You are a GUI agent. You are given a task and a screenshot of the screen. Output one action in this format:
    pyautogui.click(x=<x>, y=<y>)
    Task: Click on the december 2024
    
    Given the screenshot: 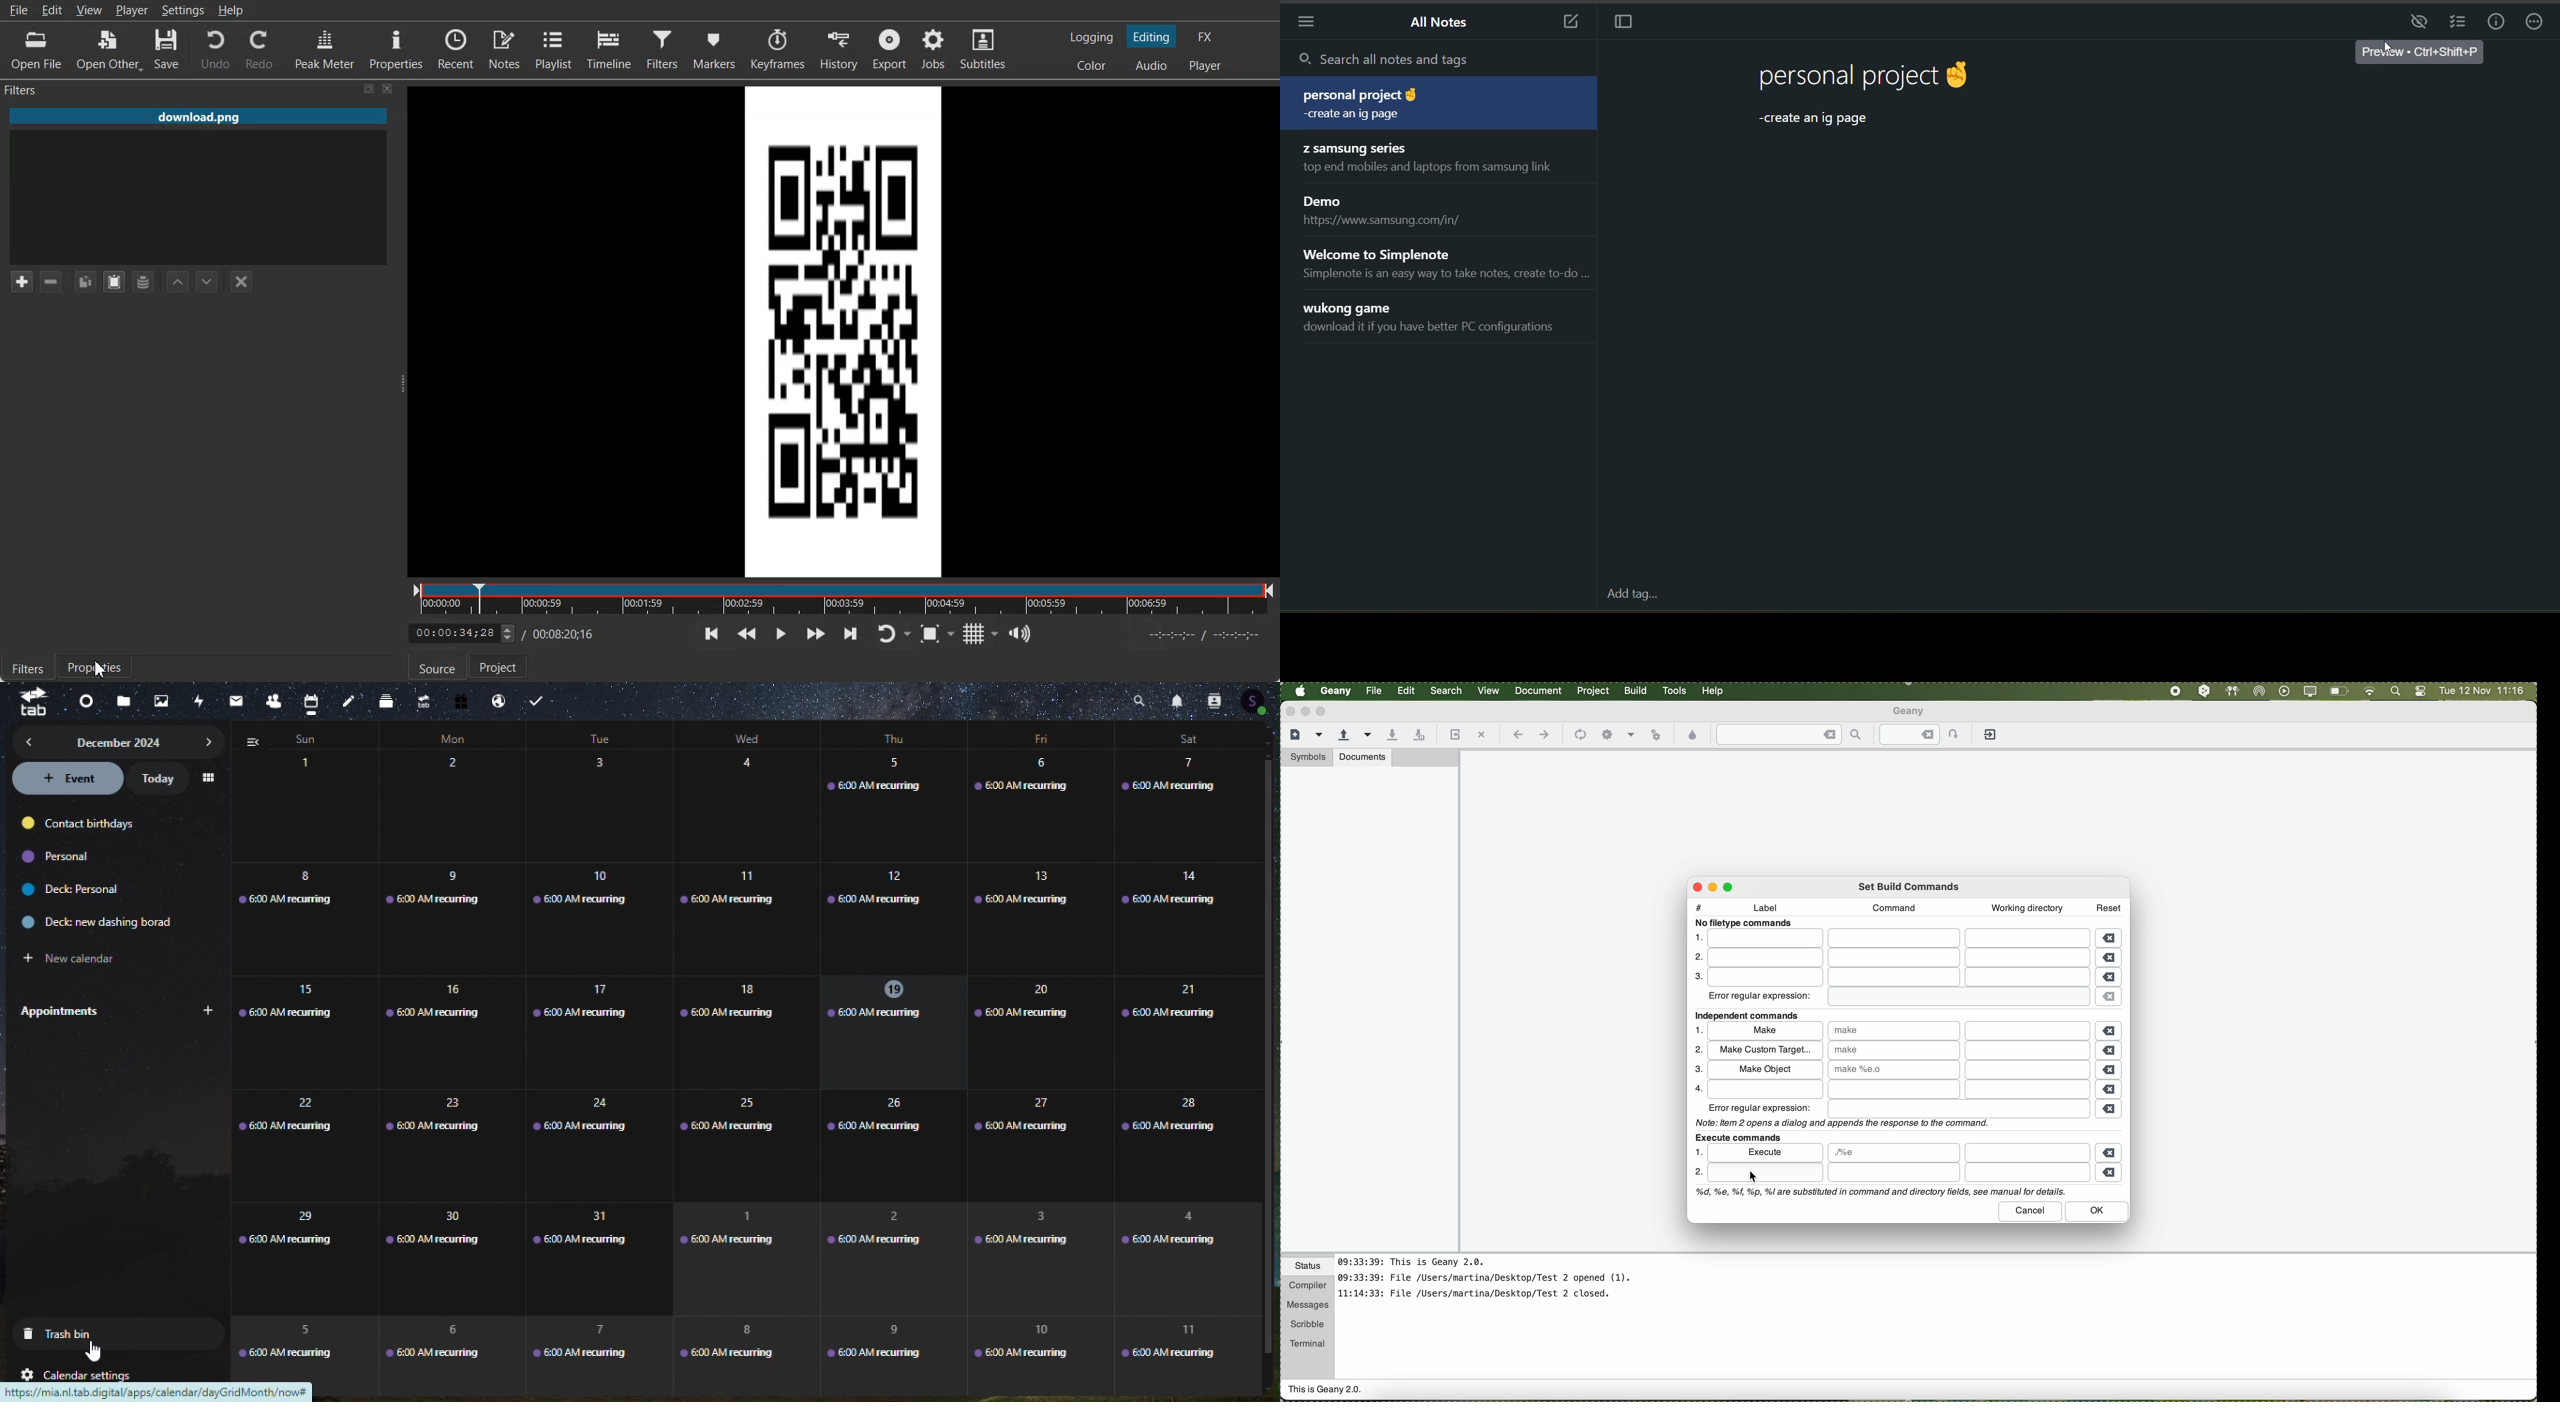 What is the action you would take?
    pyautogui.click(x=119, y=740)
    